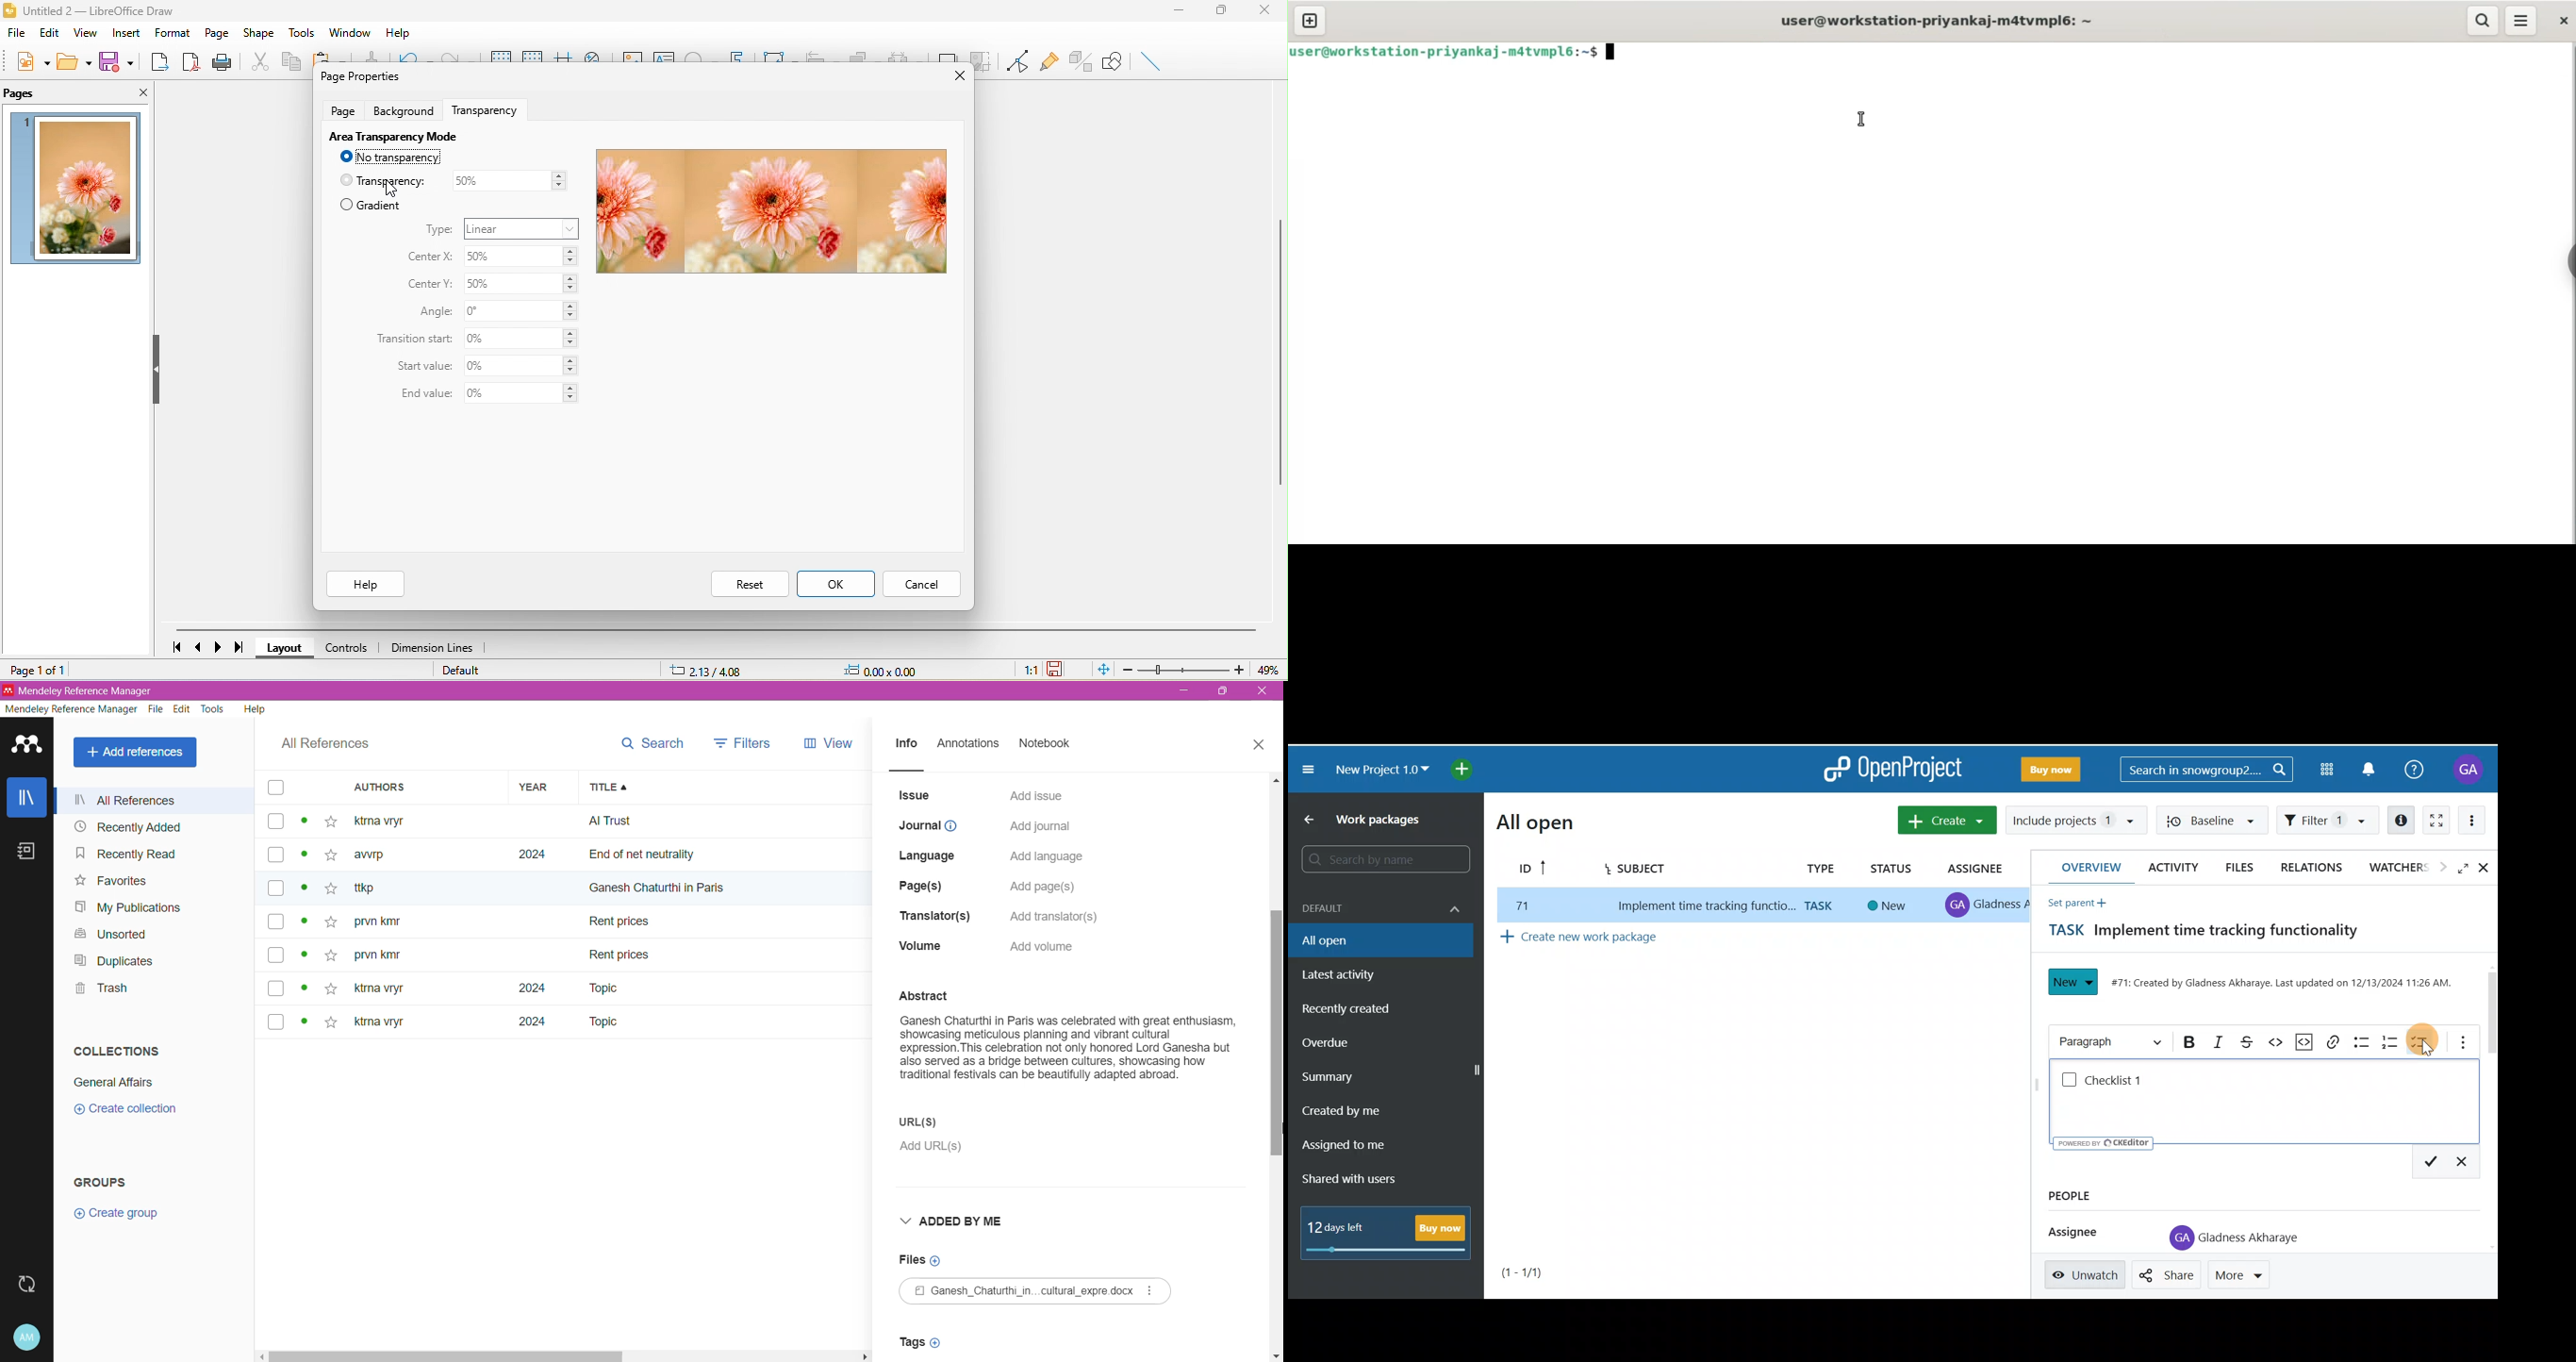  What do you see at coordinates (2491, 1008) in the screenshot?
I see `Scroll bar` at bounding box center [2491, 1008].